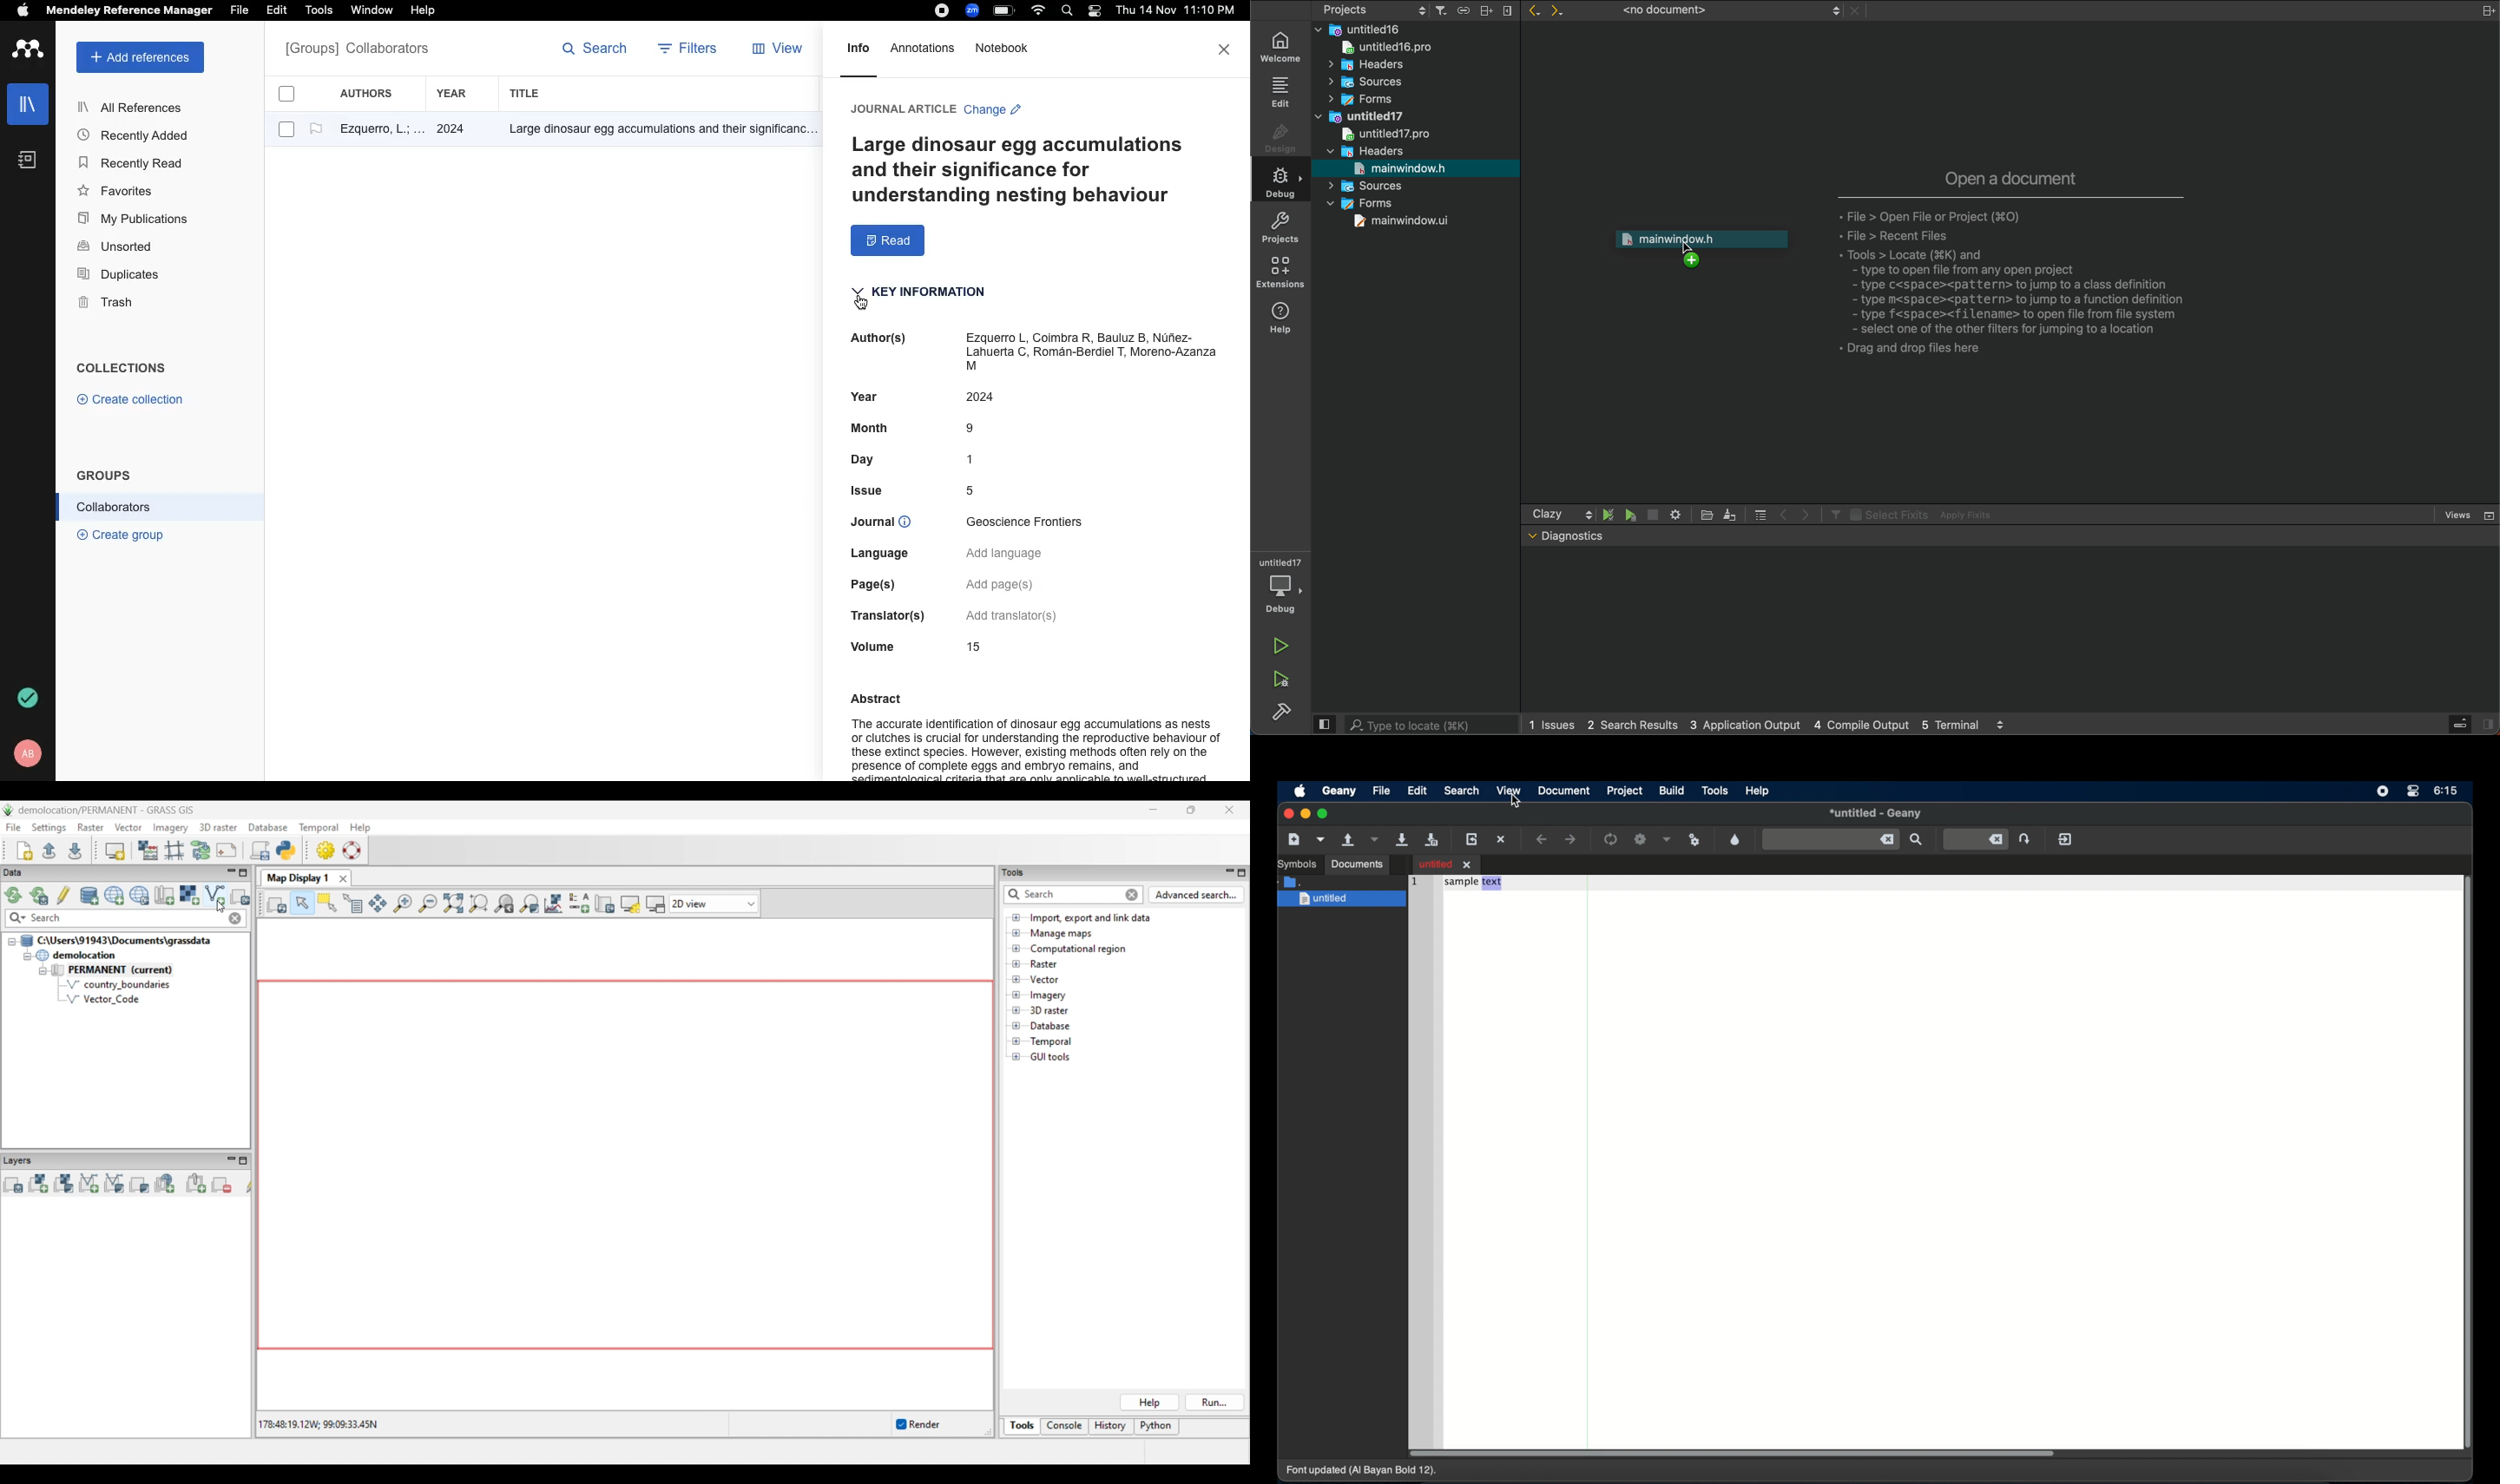  Describe the element at coordinates (1282, 714) in the screenshot. I see `build` at that location.